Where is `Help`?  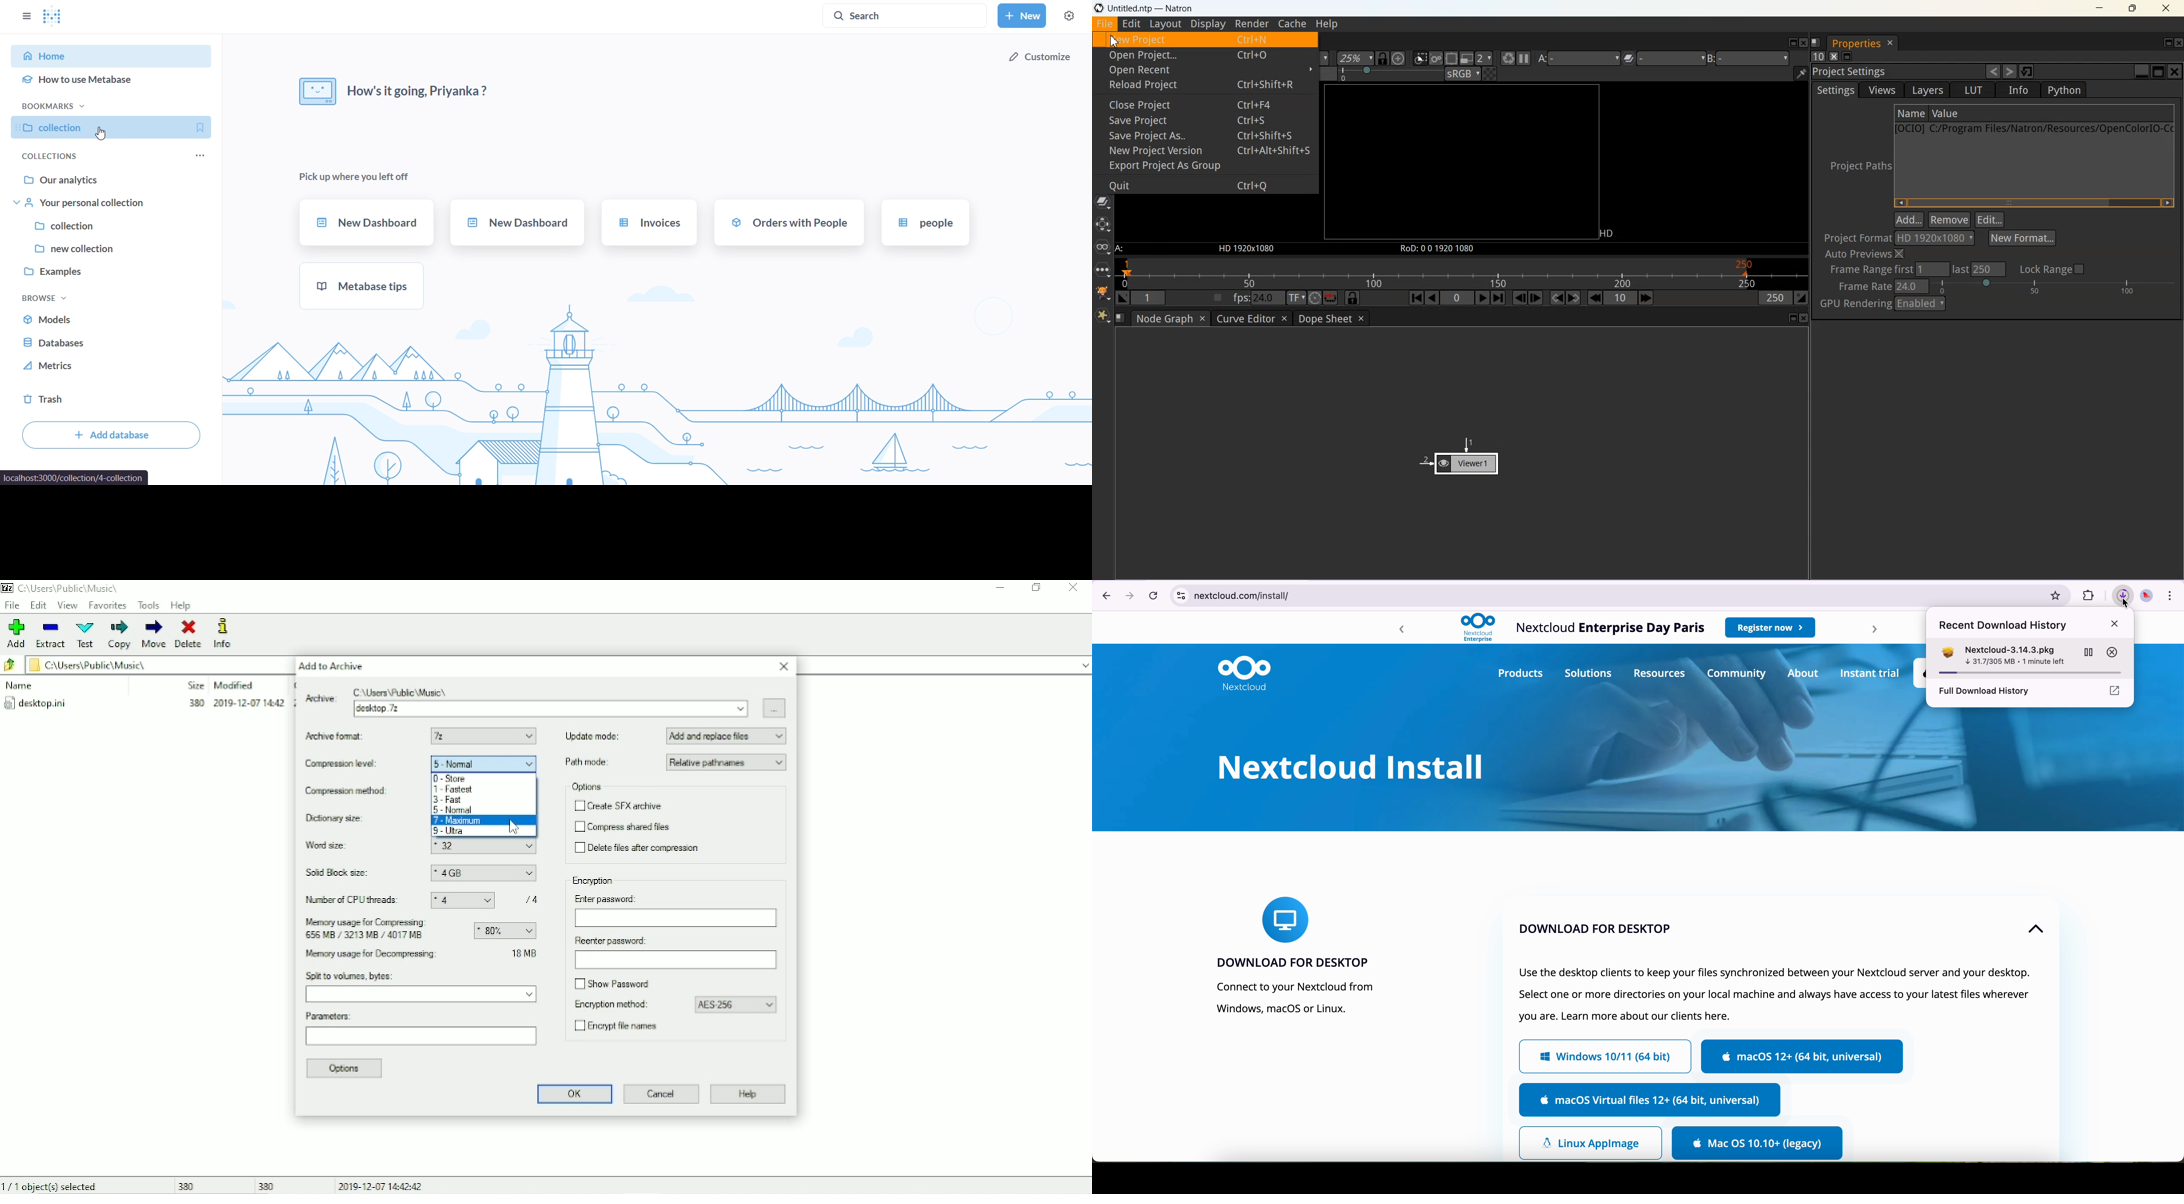
Help is located at coordinates (182, 605).